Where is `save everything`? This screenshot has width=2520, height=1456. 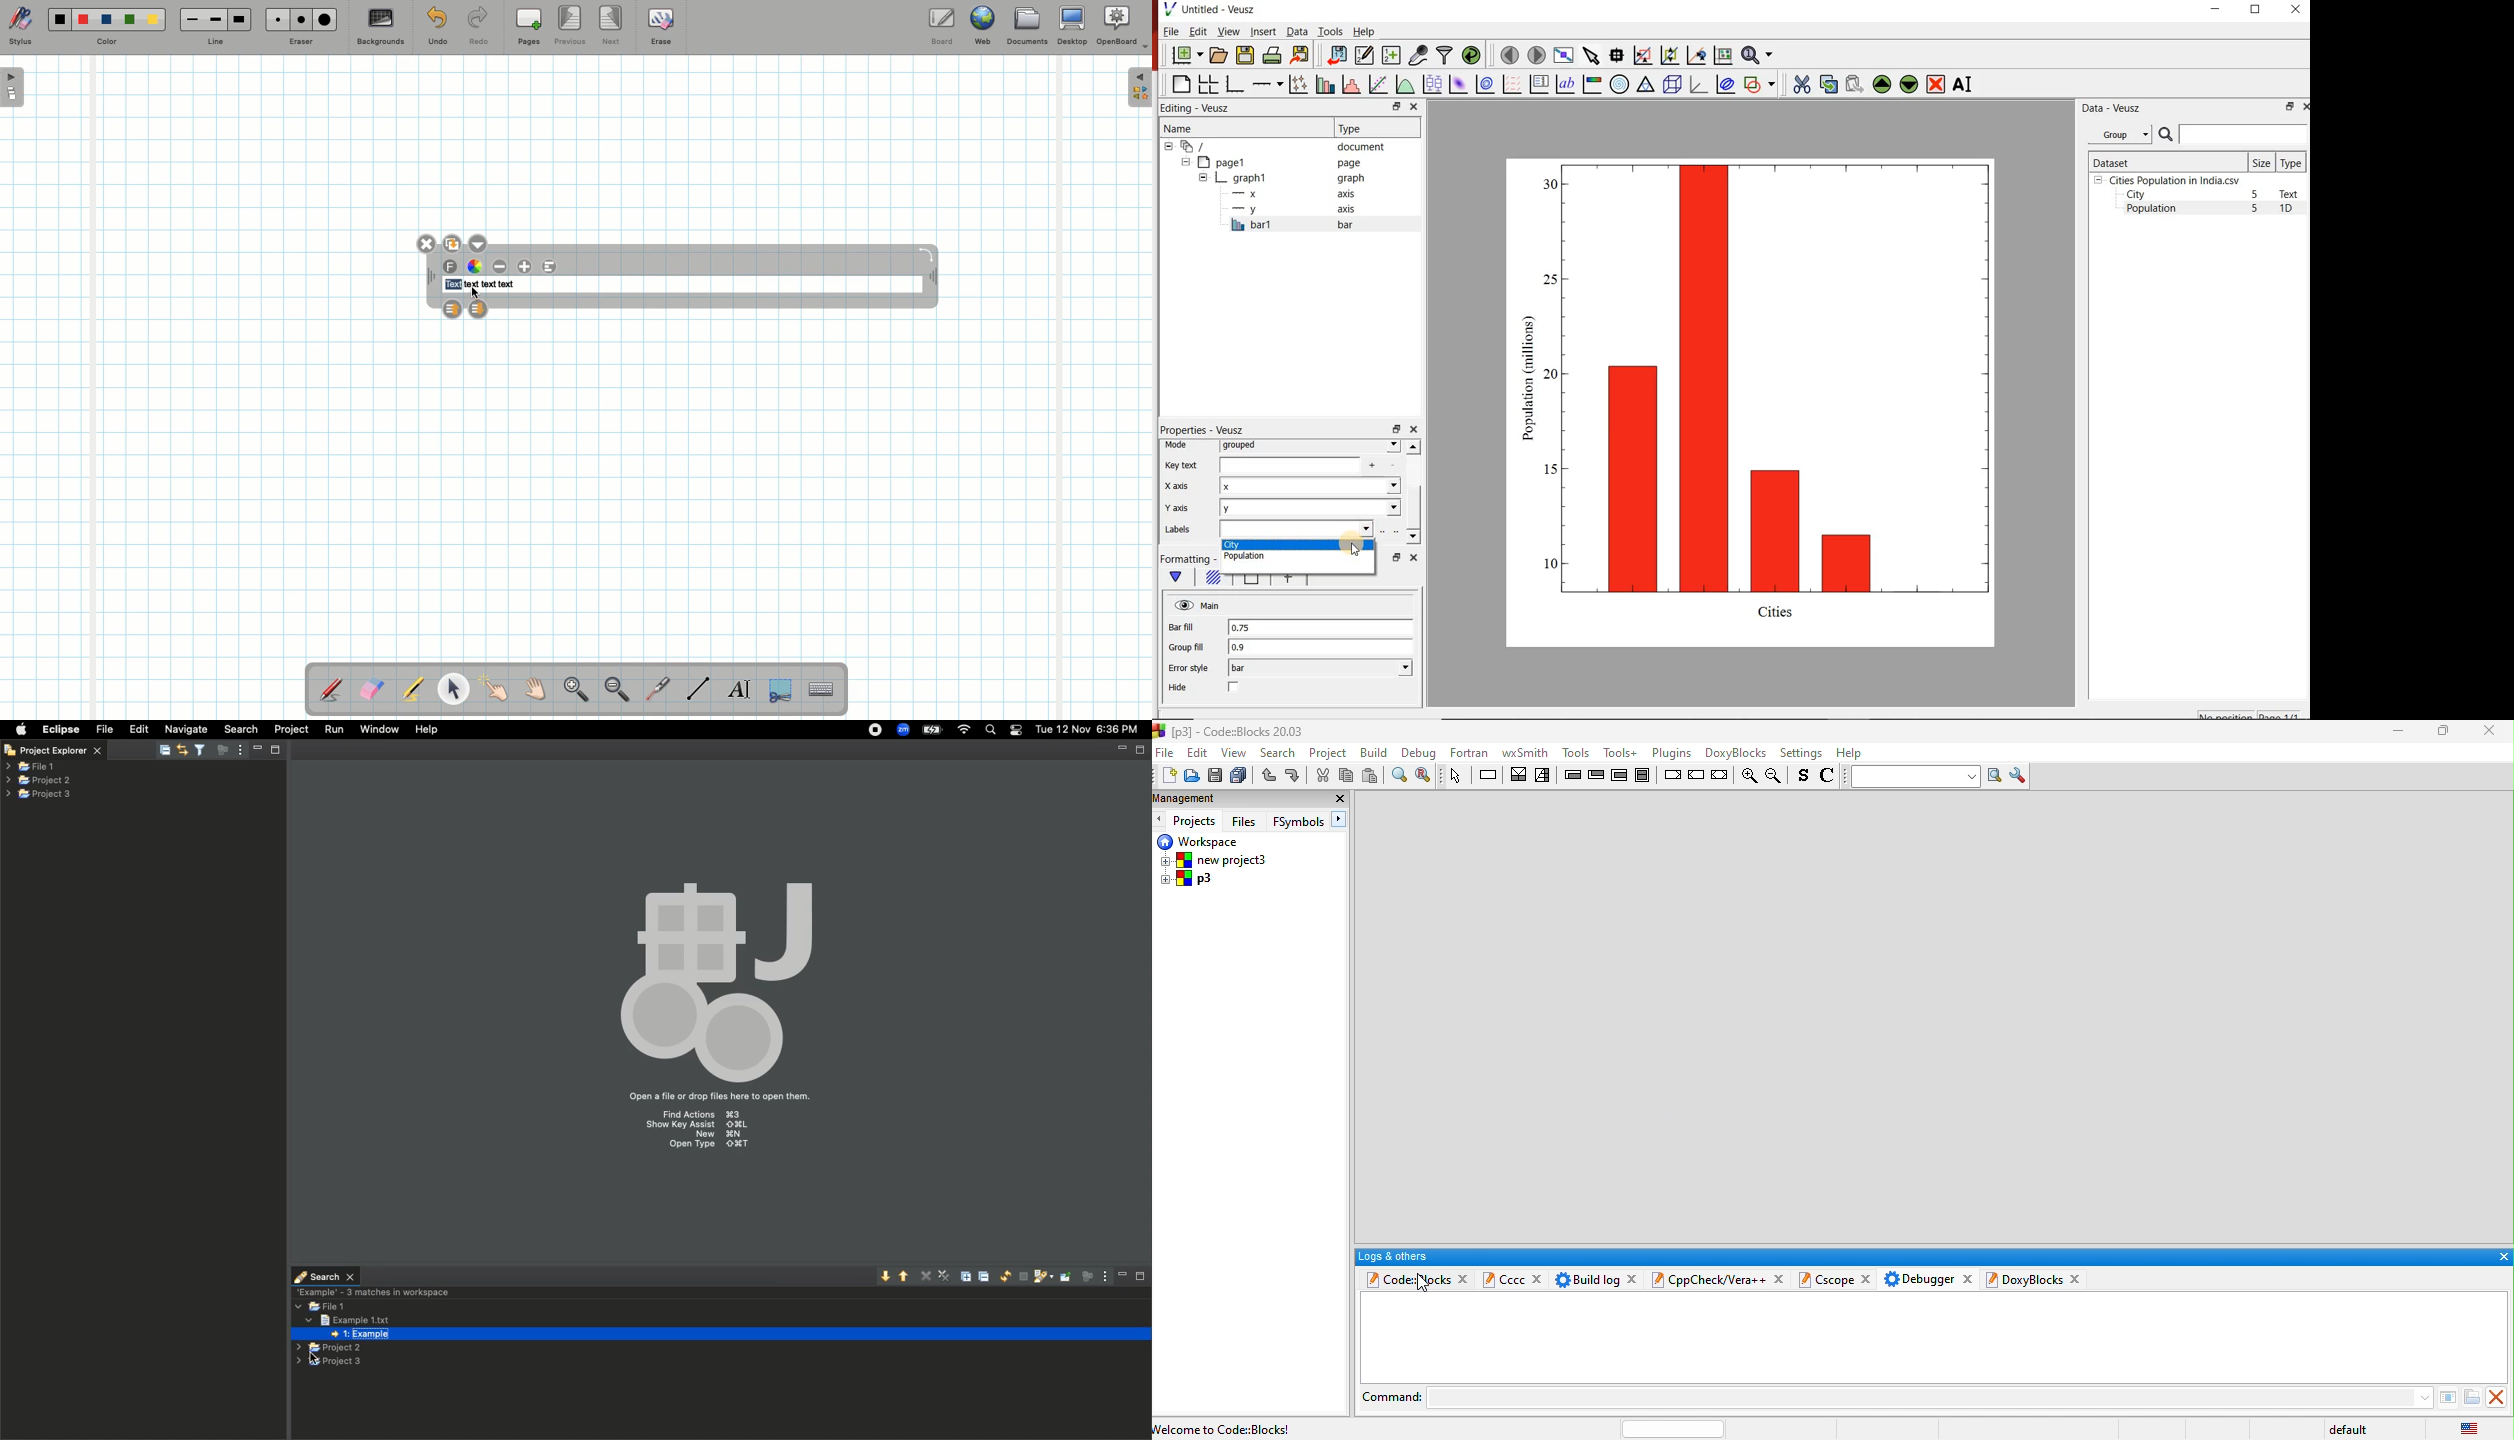
save everything is located at coordinates (1238, 776).